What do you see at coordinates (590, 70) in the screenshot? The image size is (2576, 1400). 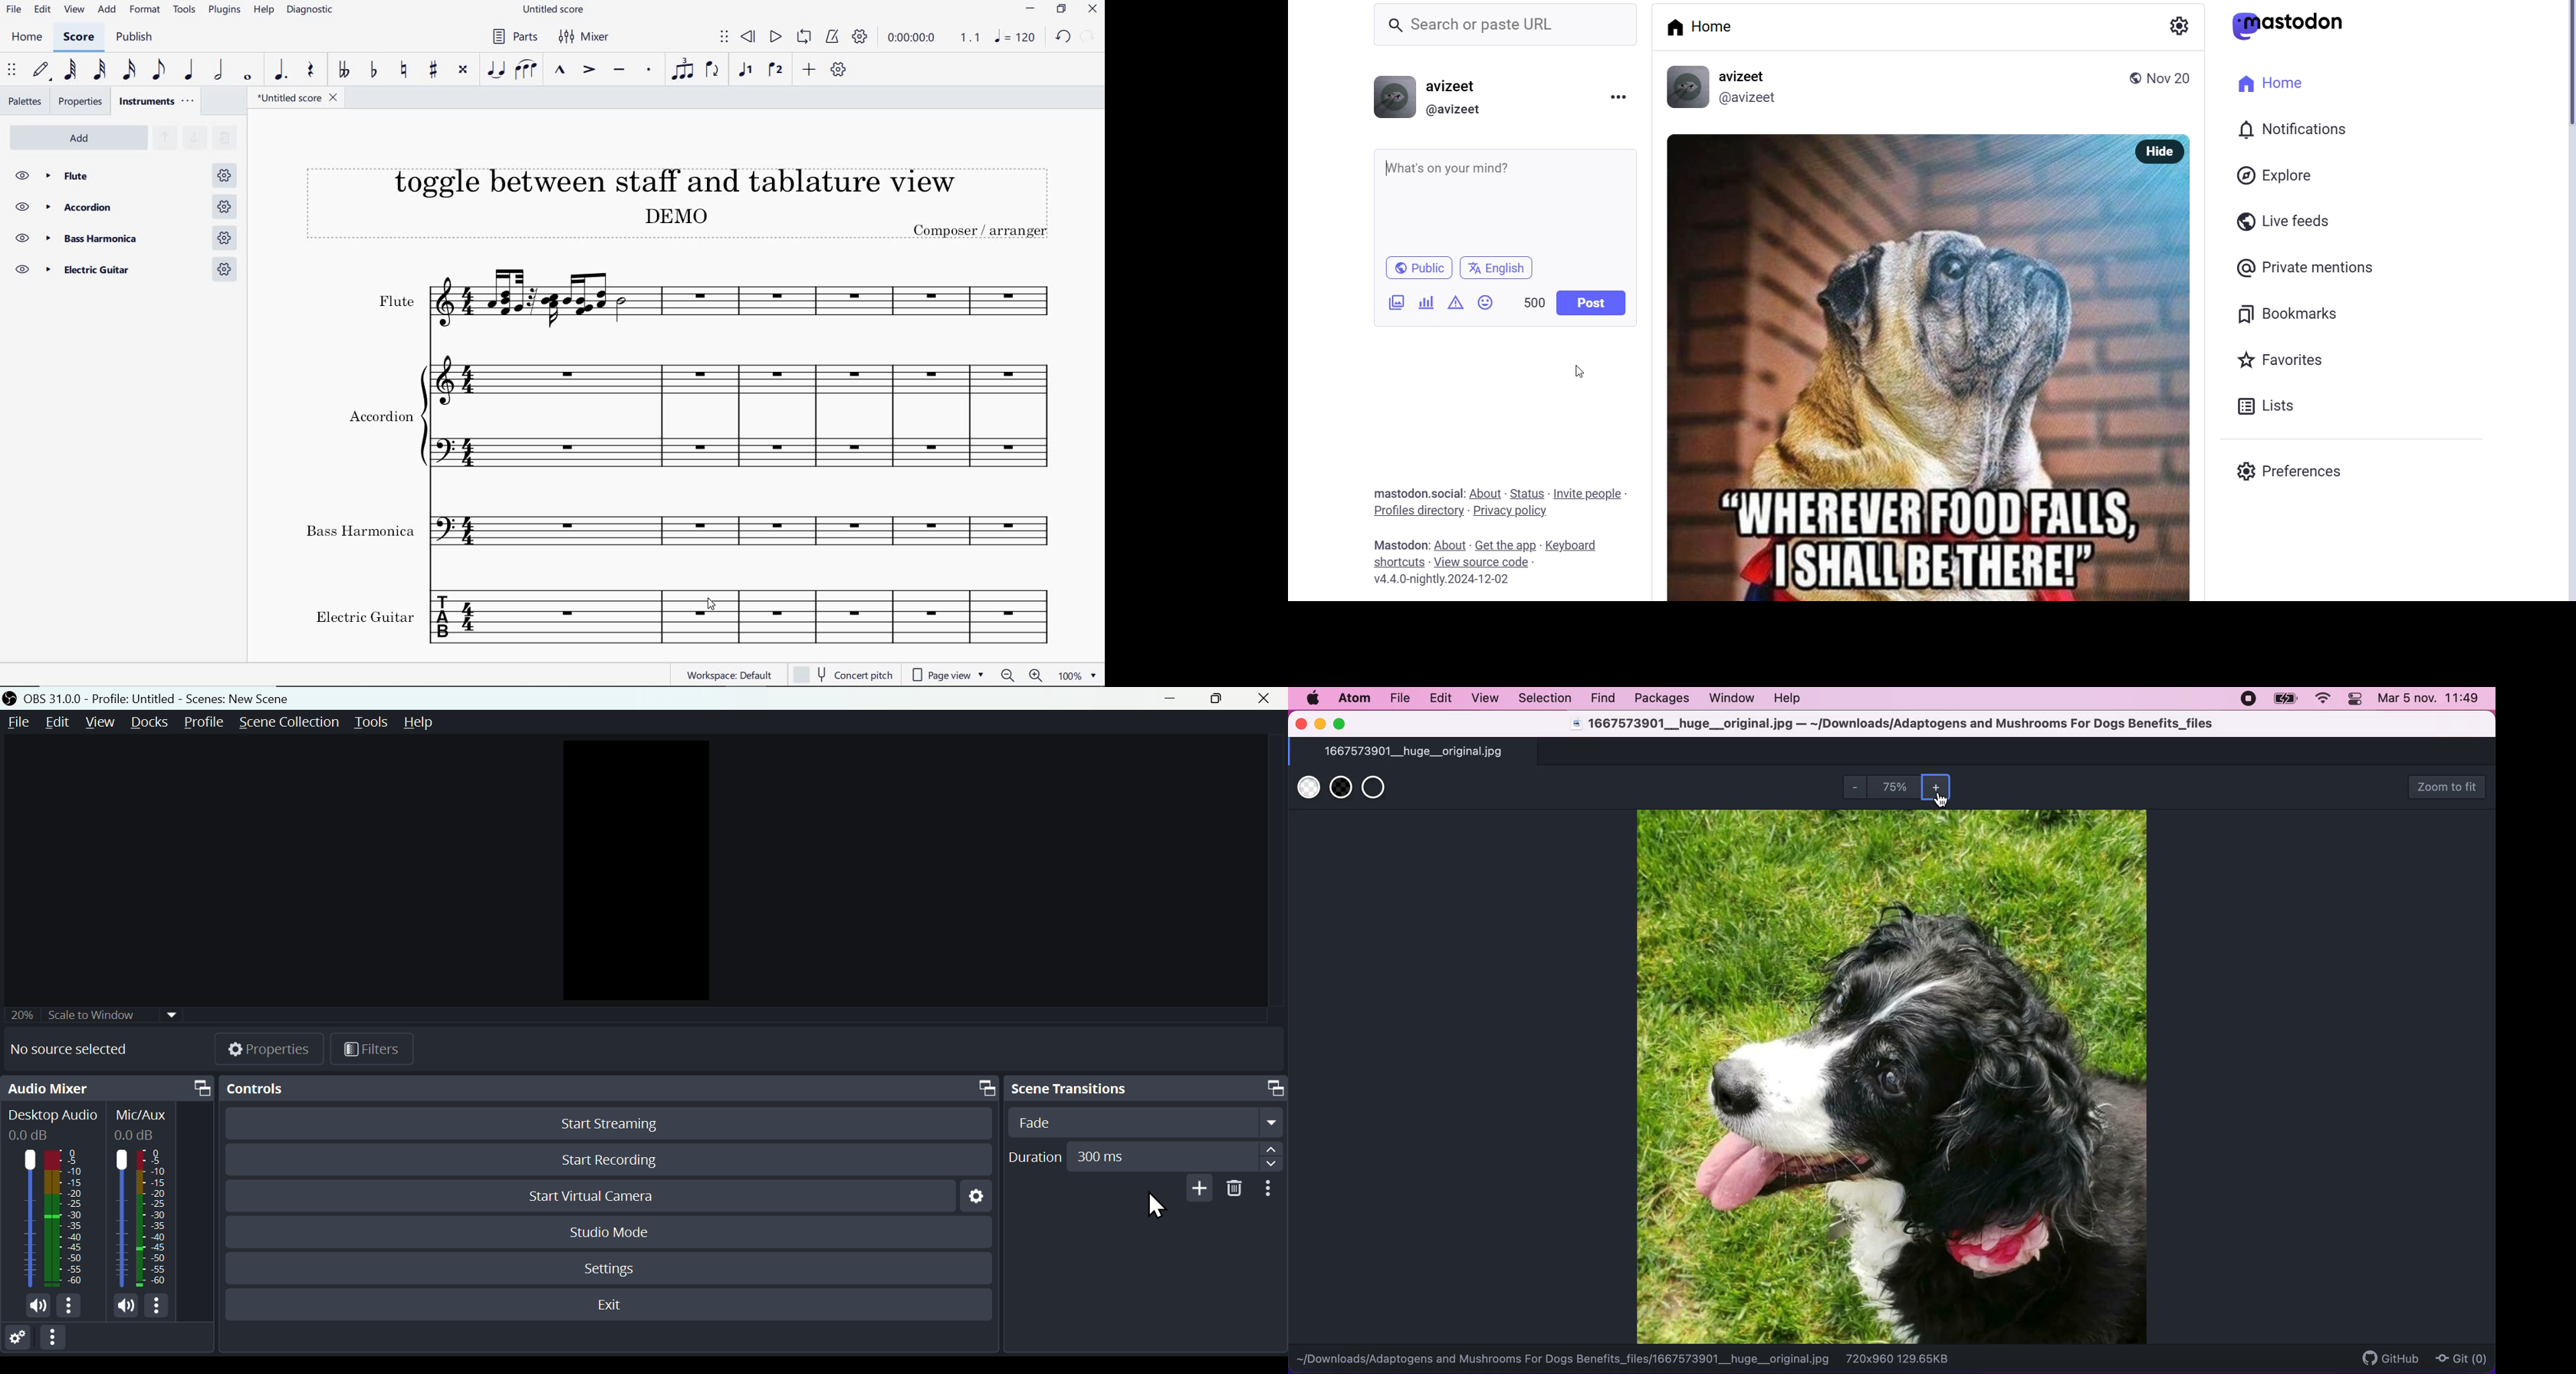 I see `accent` at bounding box center [590, 70].